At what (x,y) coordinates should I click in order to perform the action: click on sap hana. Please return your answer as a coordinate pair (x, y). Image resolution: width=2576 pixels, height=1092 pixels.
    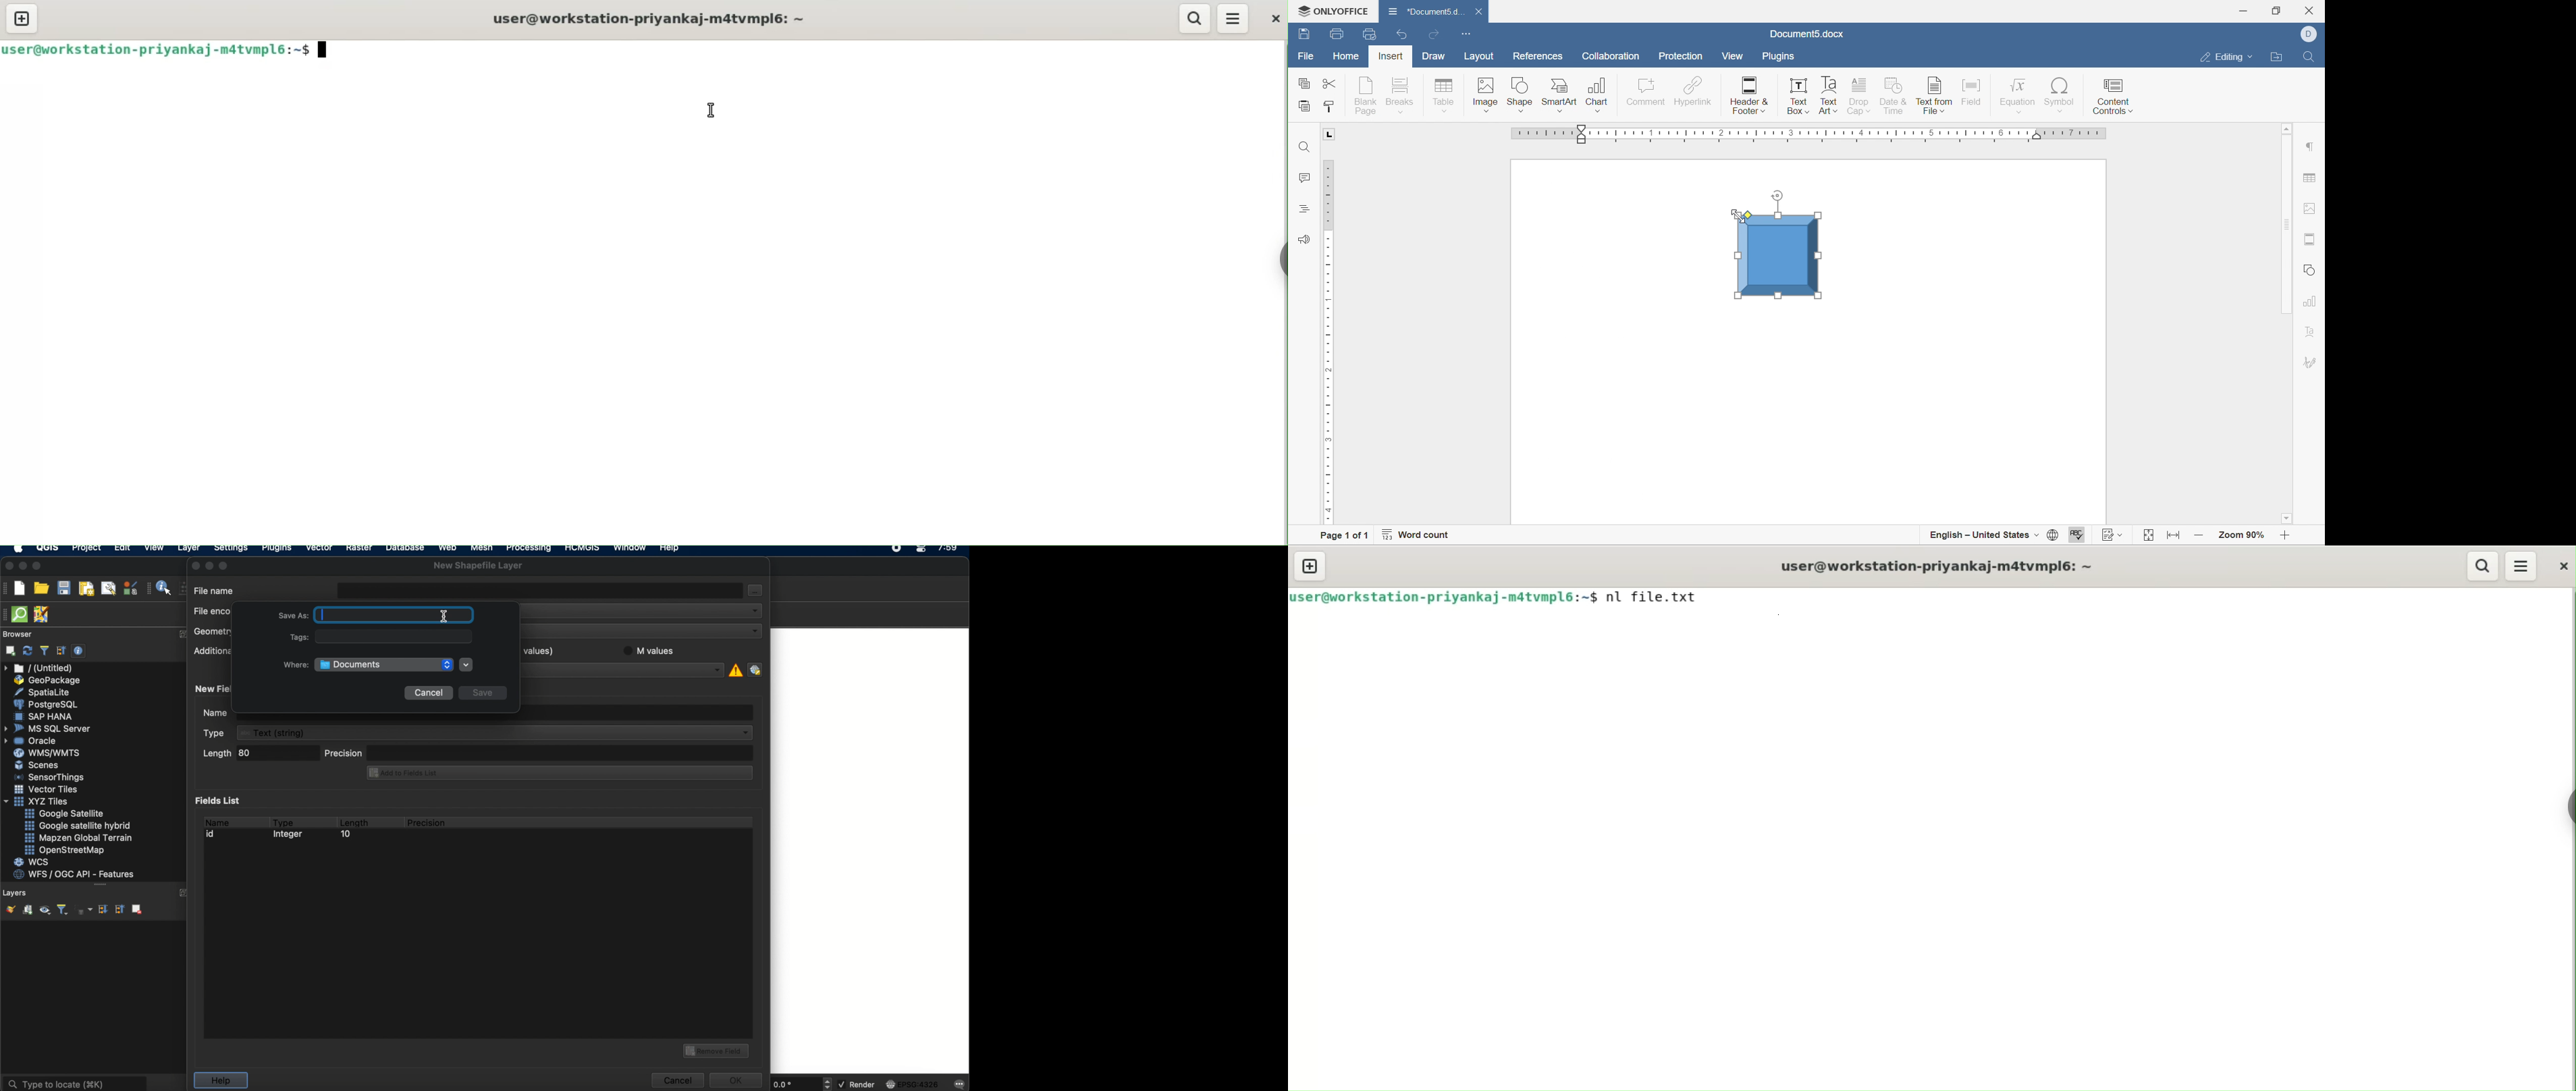
    Looking at the image, I should click on (45, 716).